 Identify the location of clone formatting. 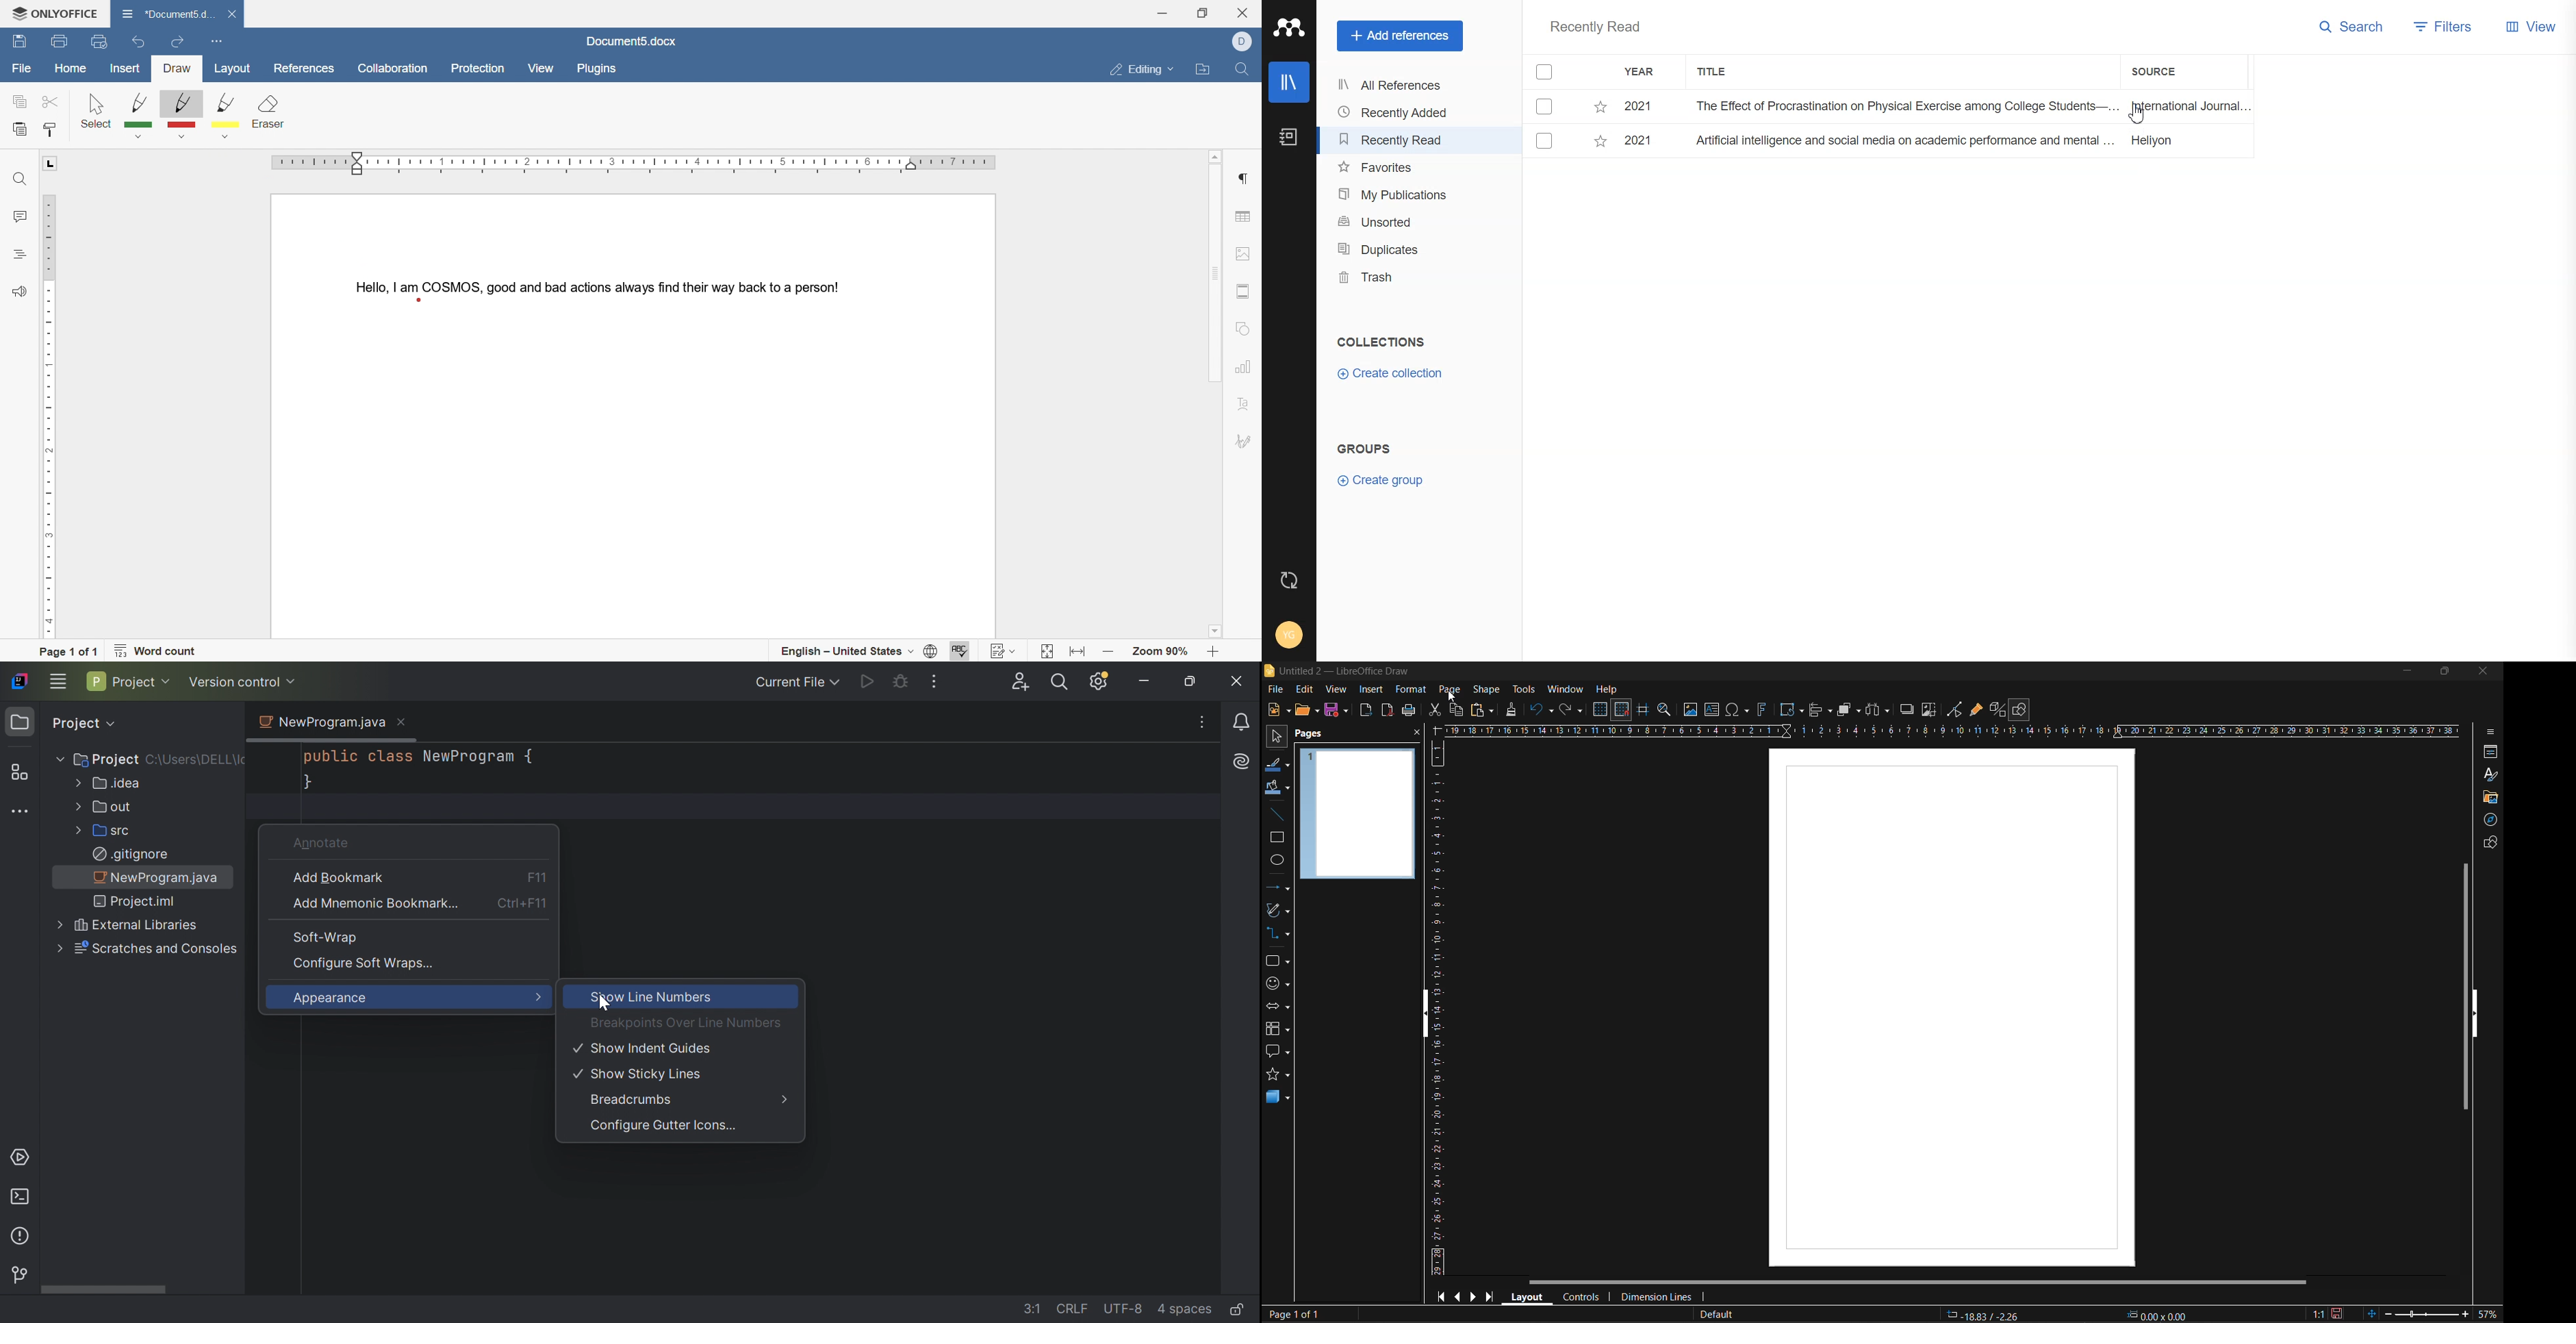
(1515, 711).